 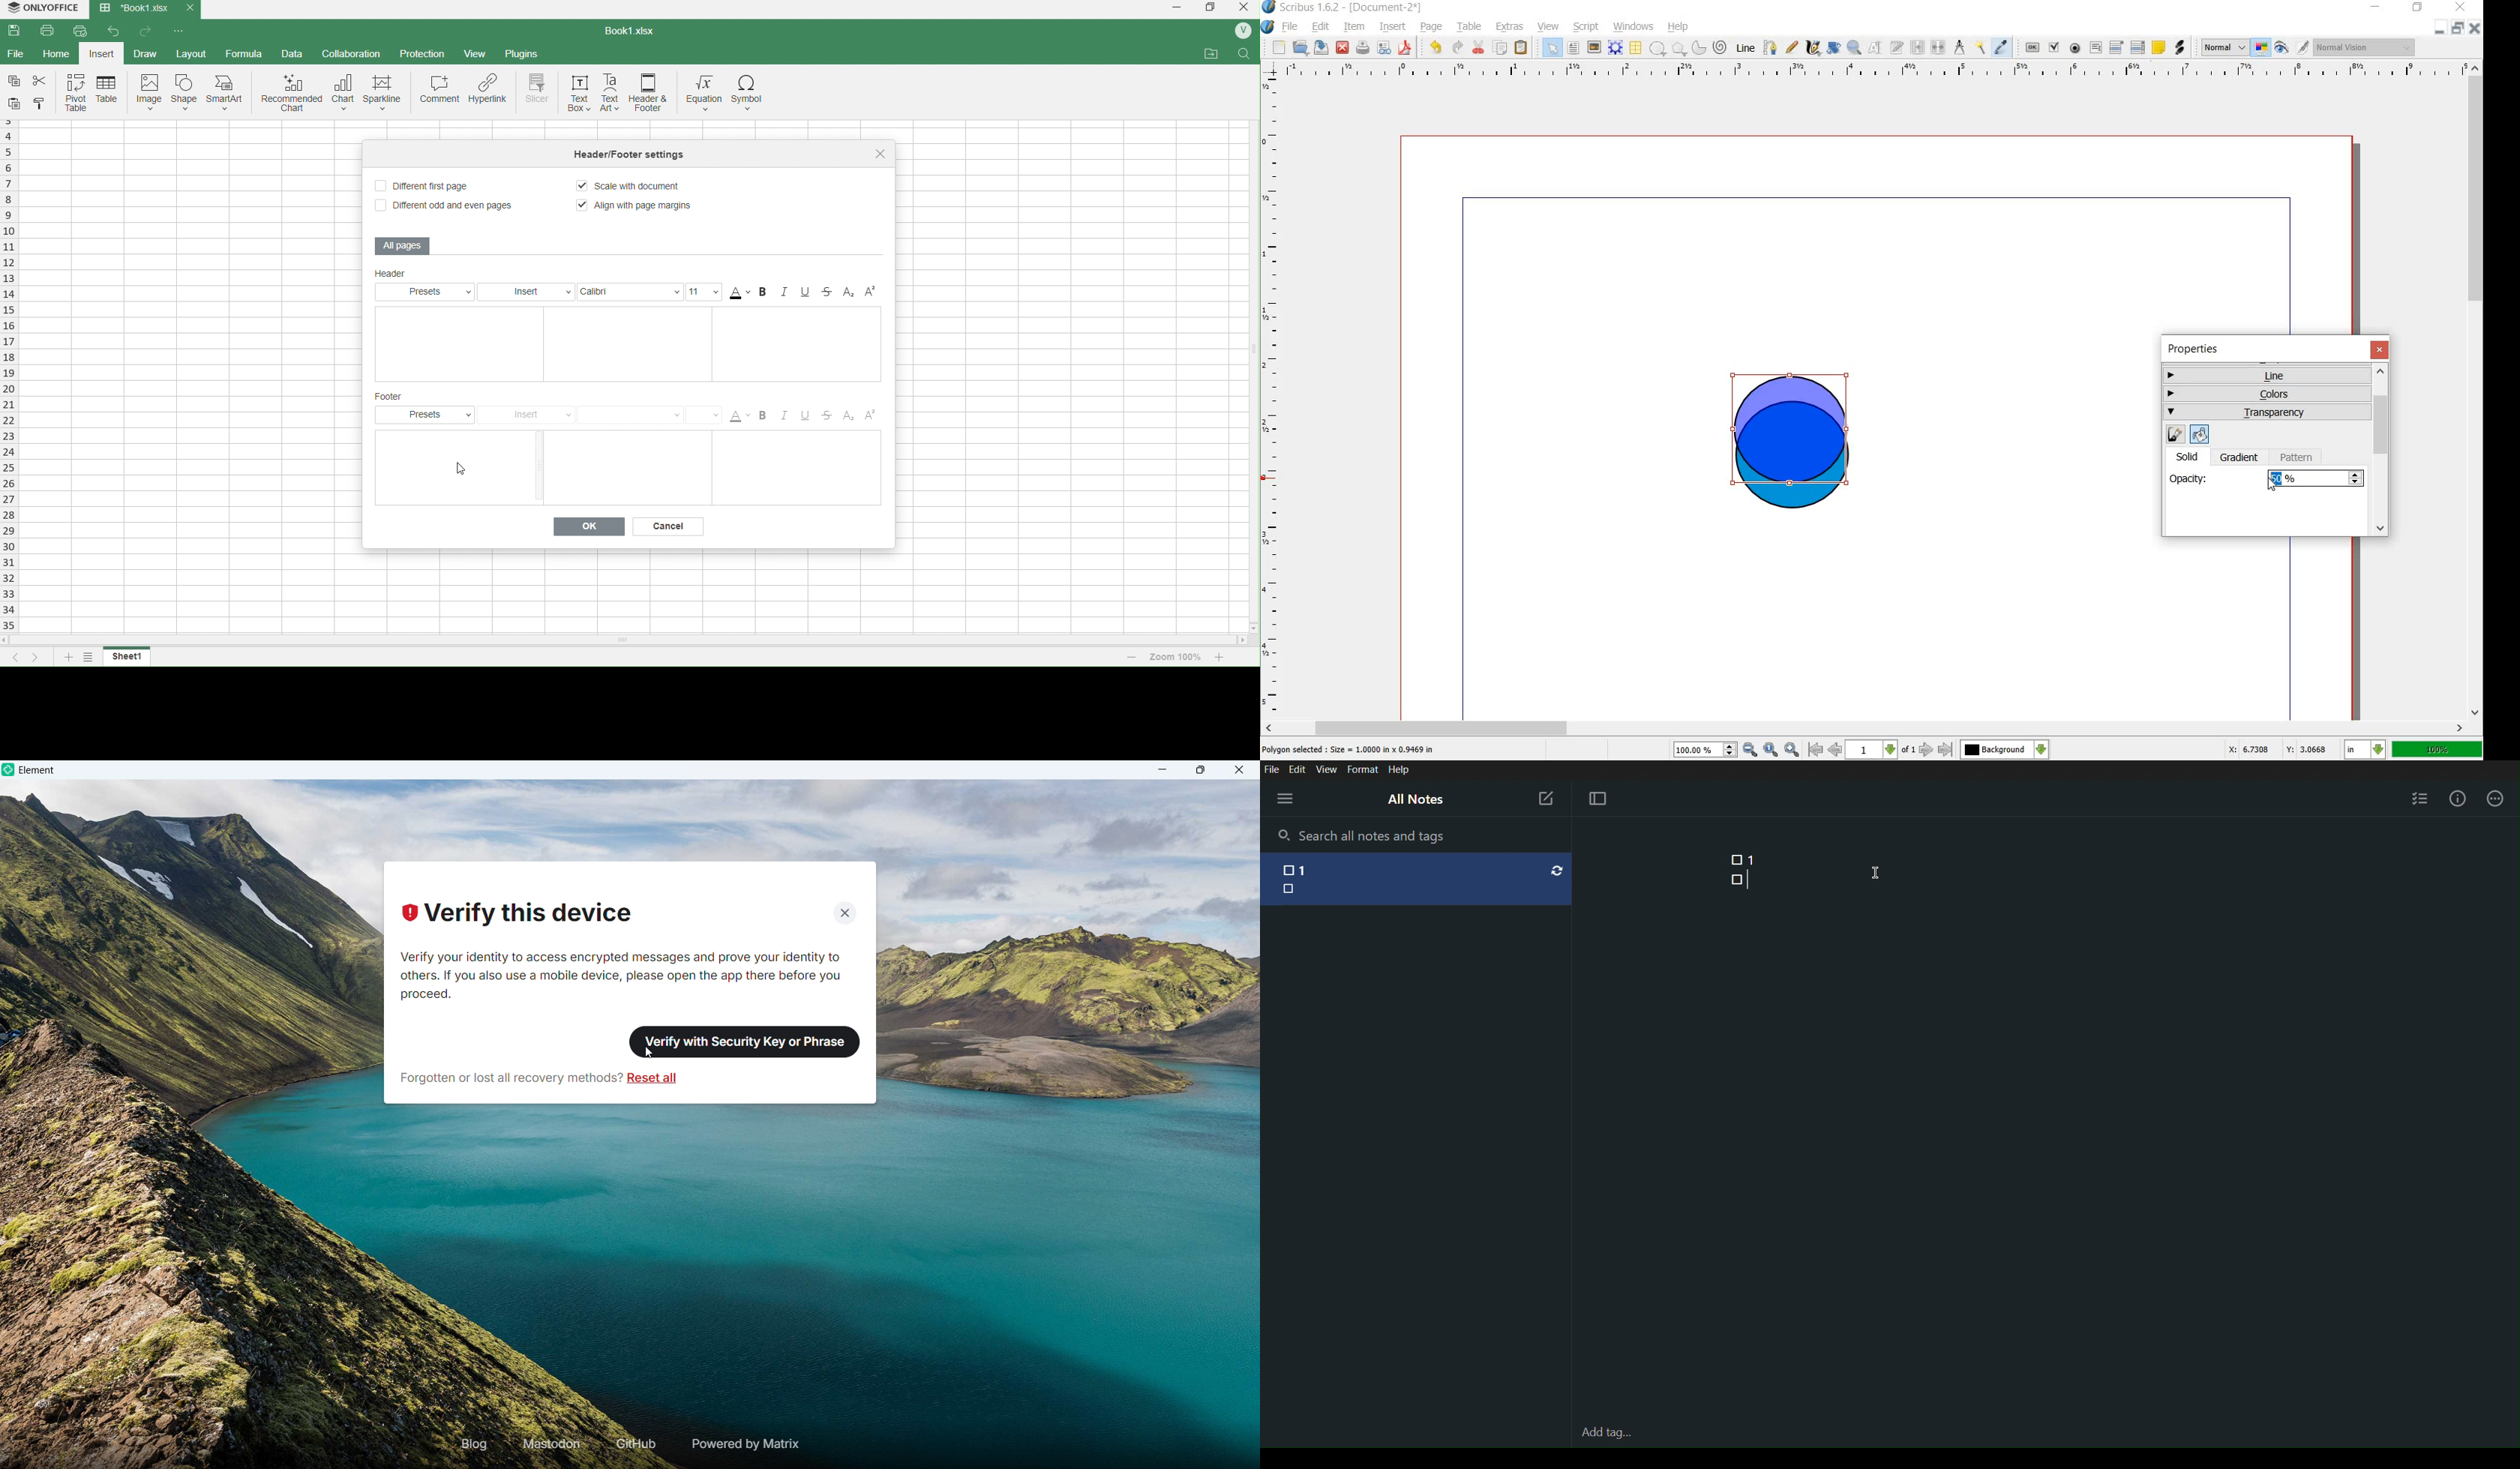 I want to click on More, so click(x=2496, y=798).